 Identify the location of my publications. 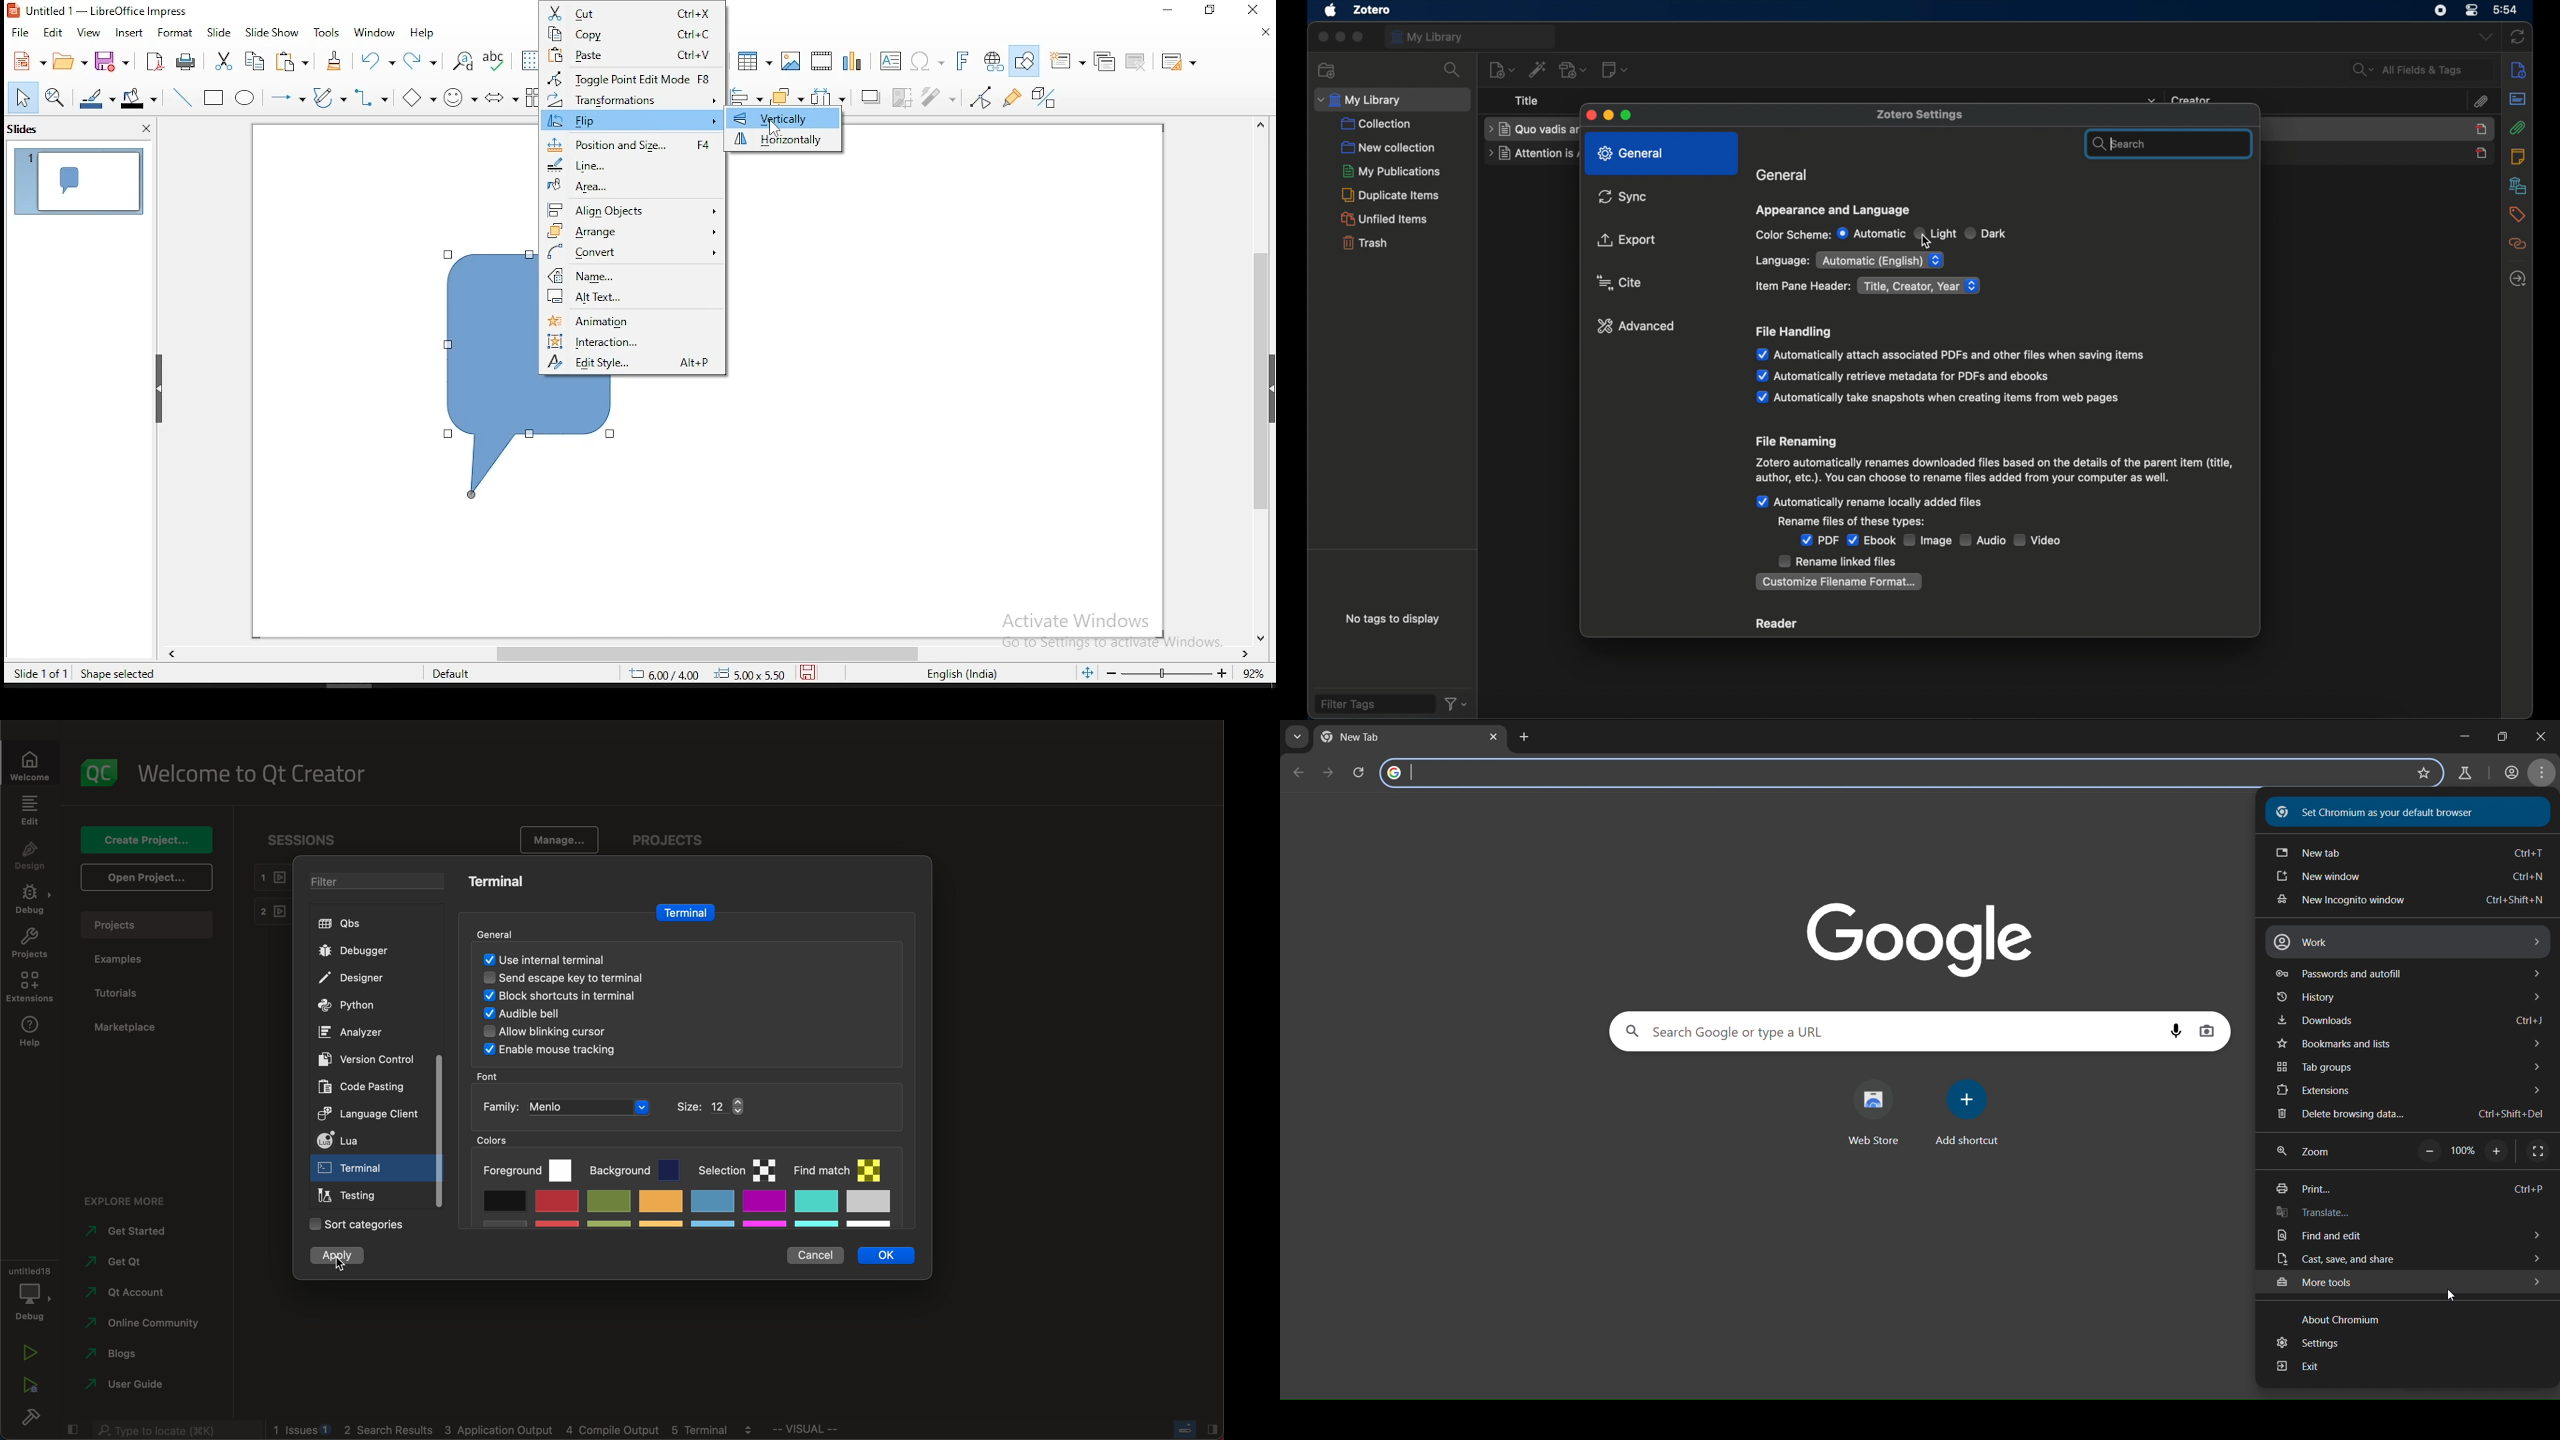
(1393, 171).